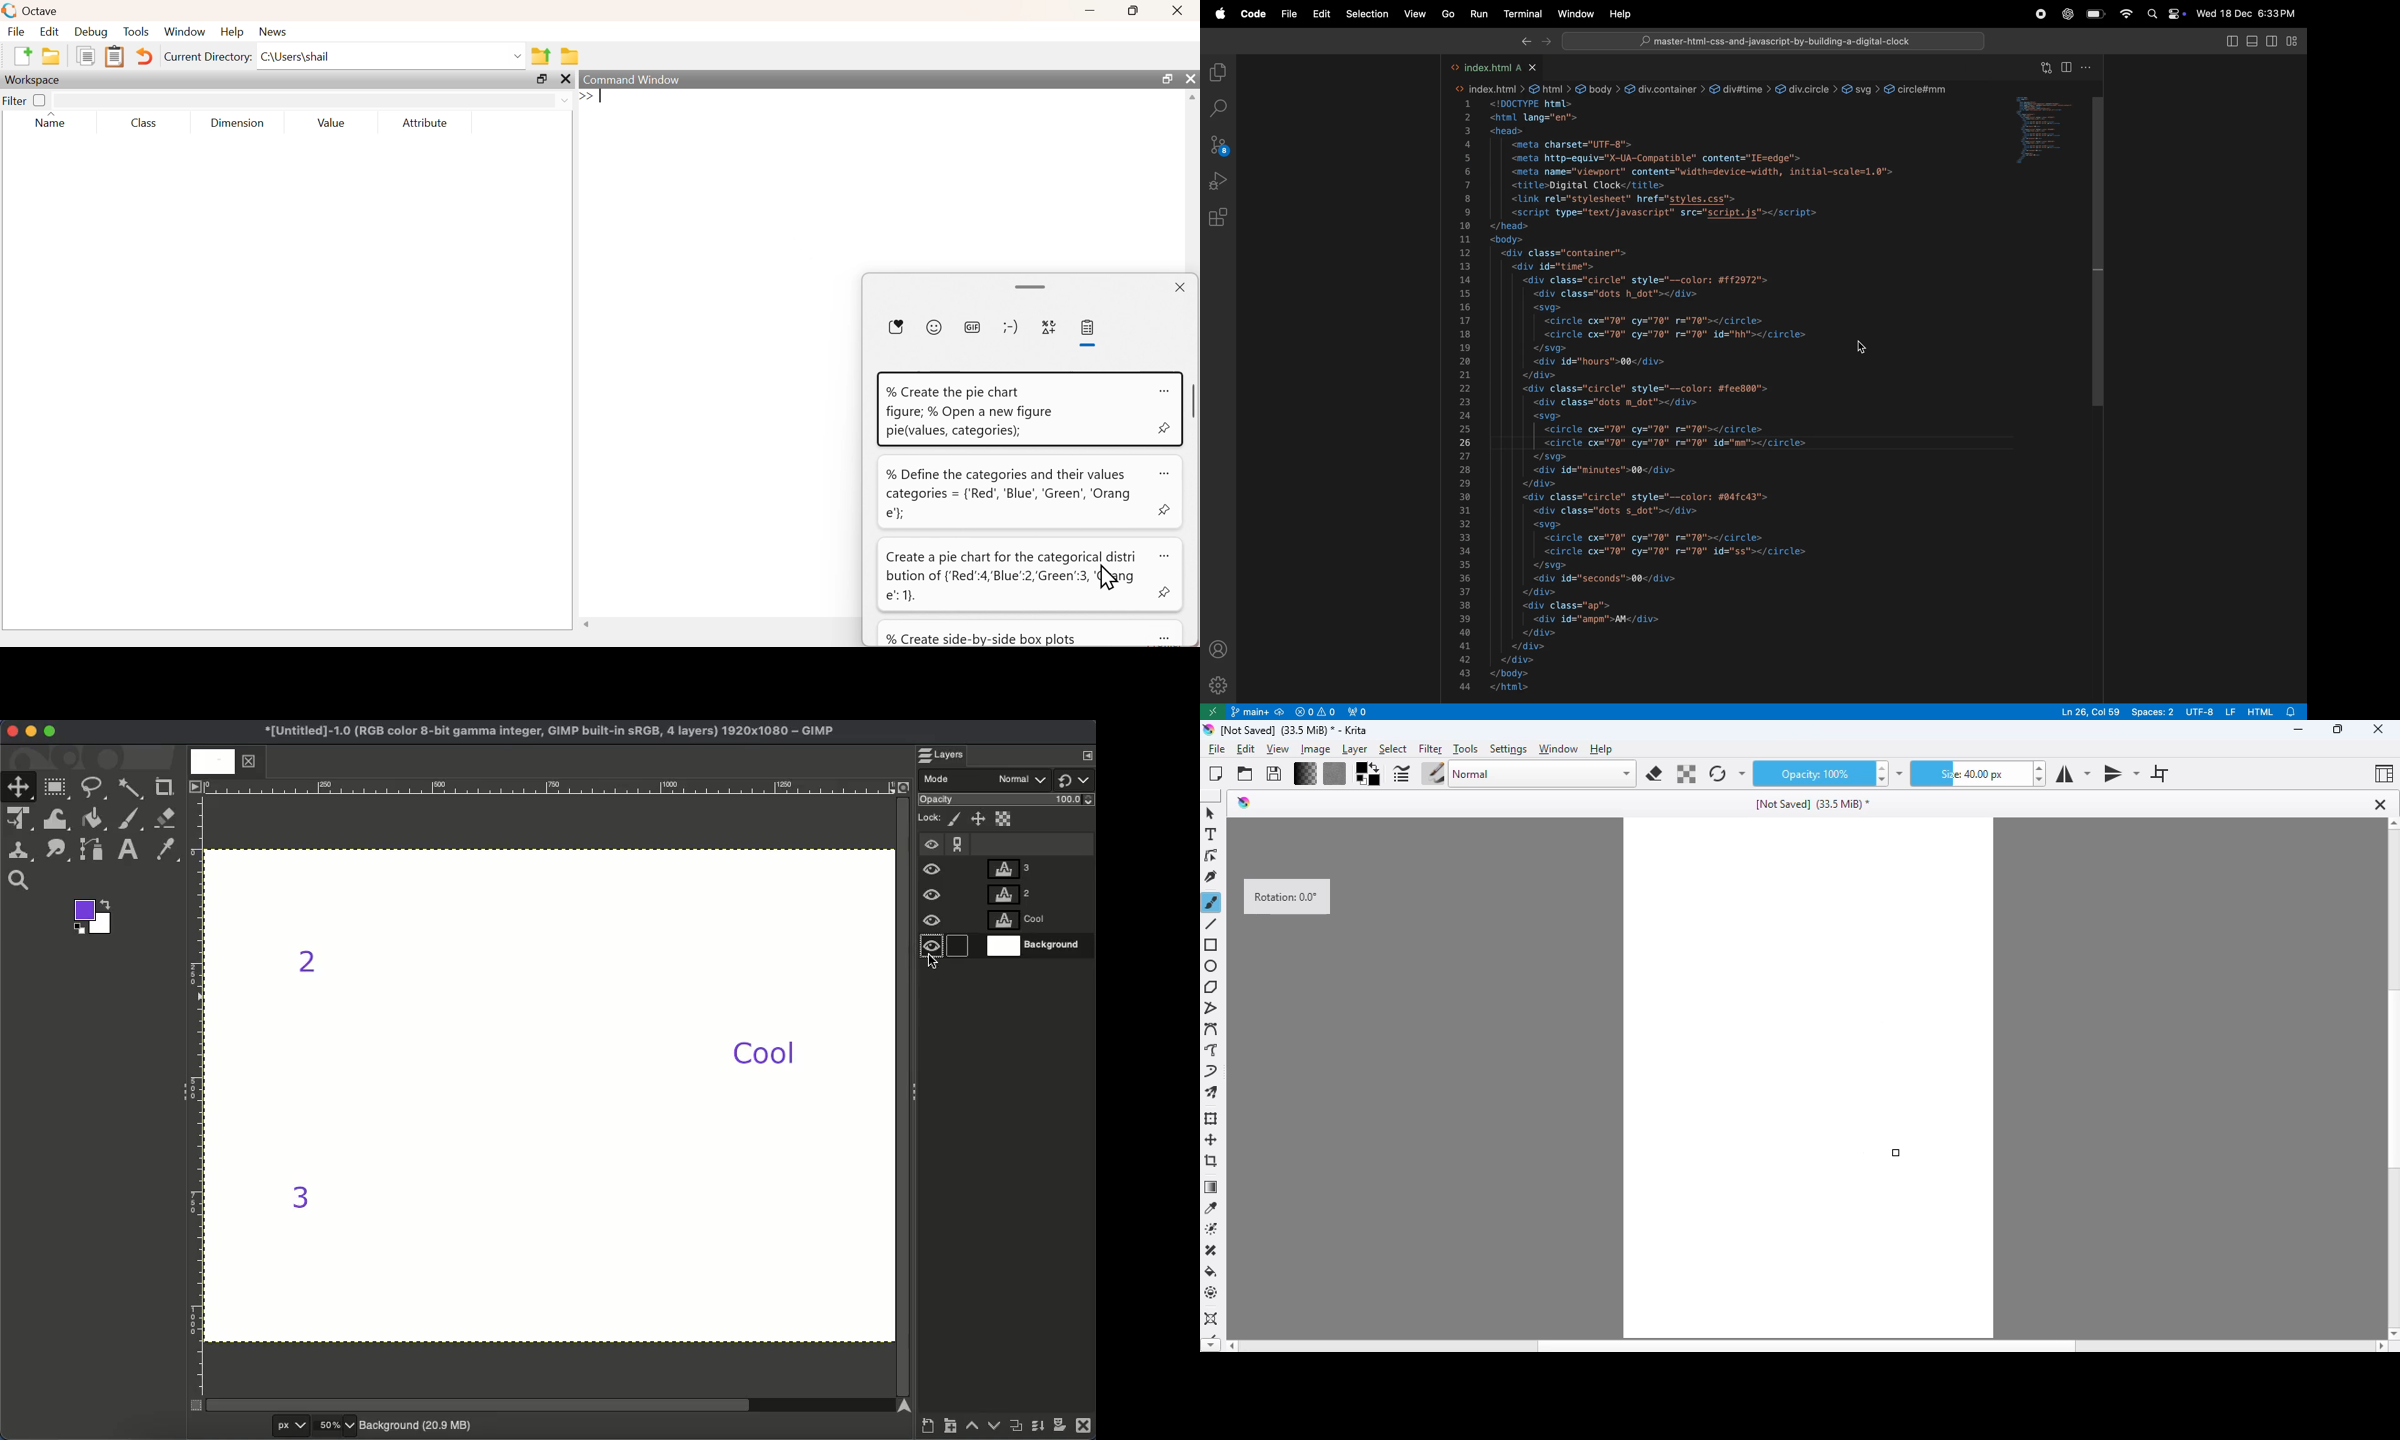 This screenshot has width=2408, height=1456. I want to click on fill a selection, so click(1211, 1273).